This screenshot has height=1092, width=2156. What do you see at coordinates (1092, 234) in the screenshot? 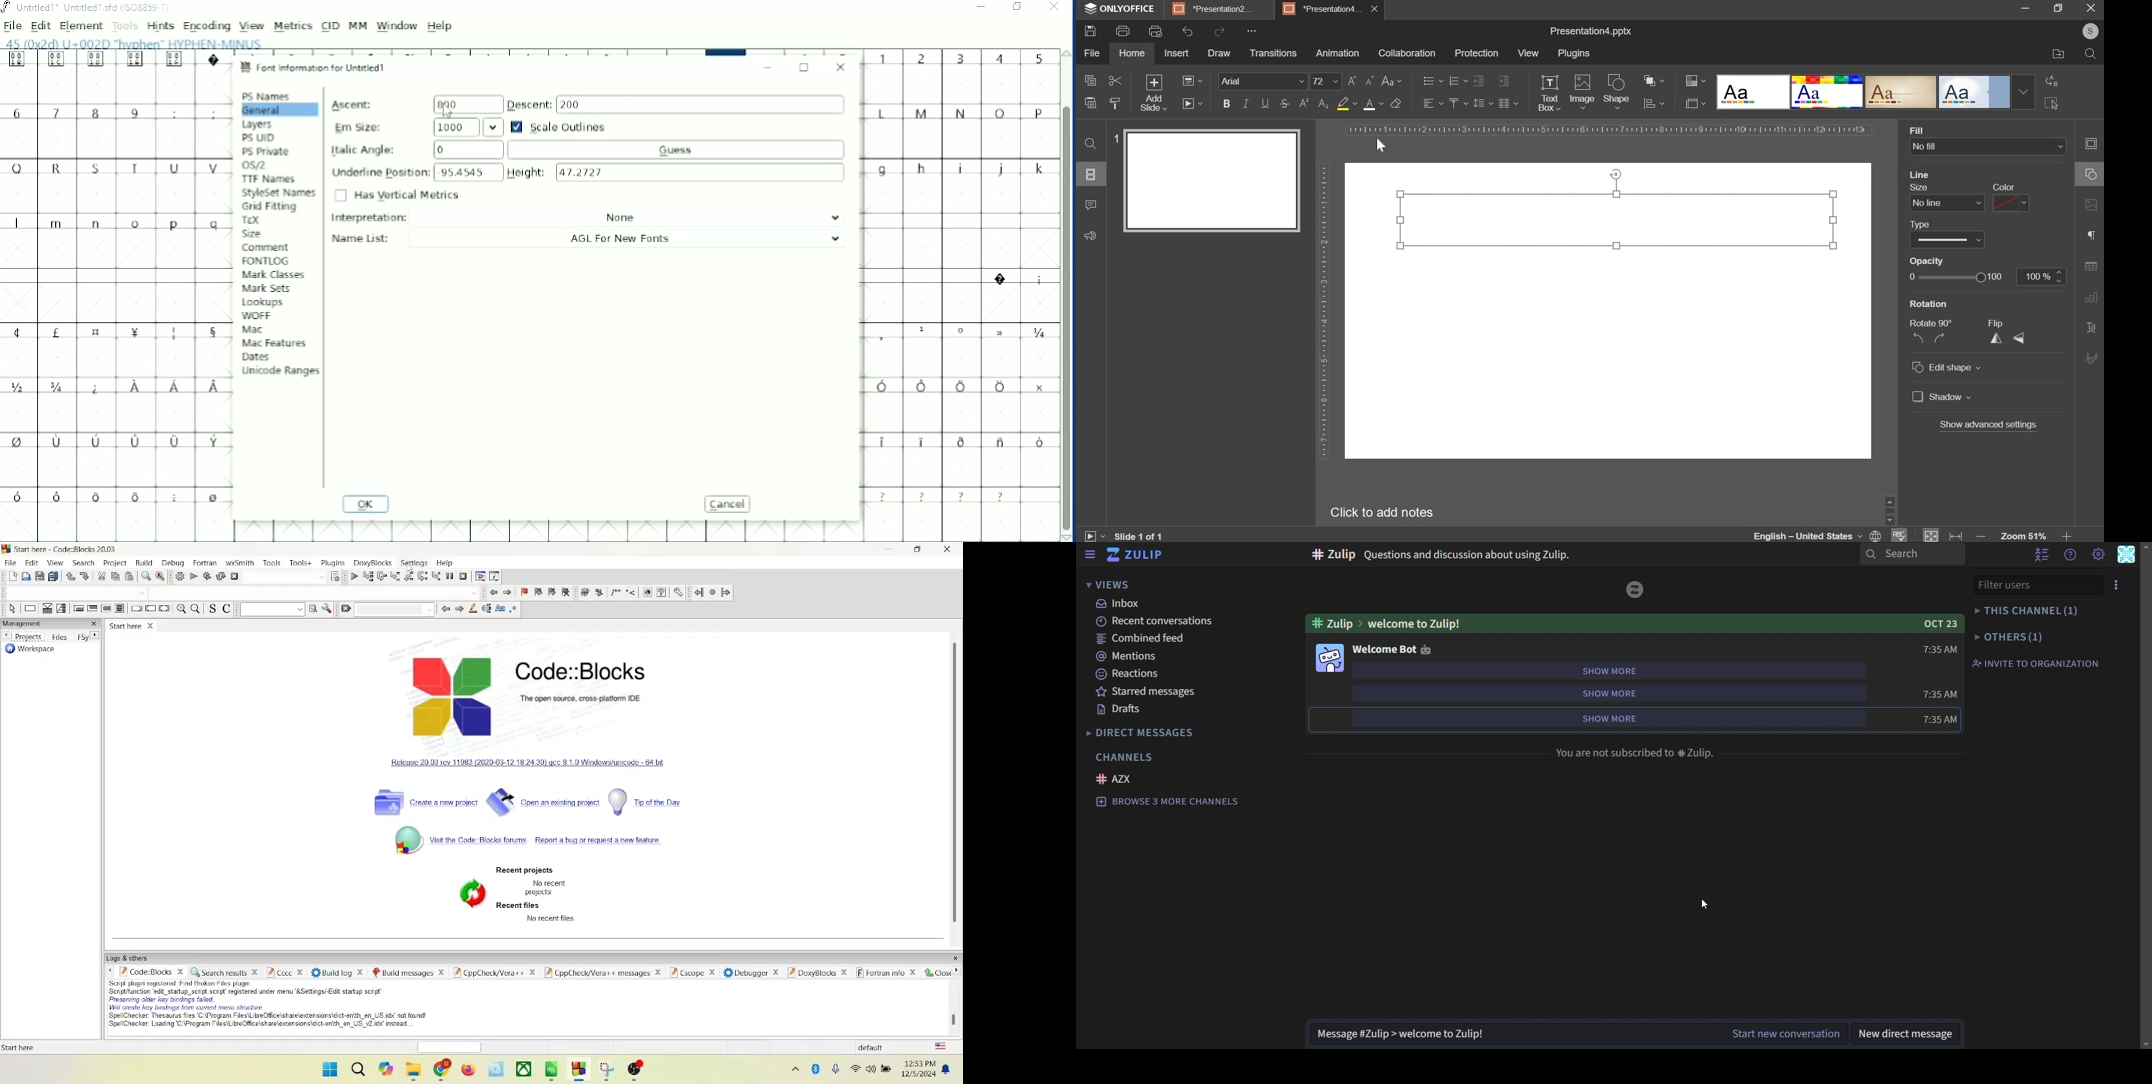
I see `feedback` at bounding box center [1092, 234].